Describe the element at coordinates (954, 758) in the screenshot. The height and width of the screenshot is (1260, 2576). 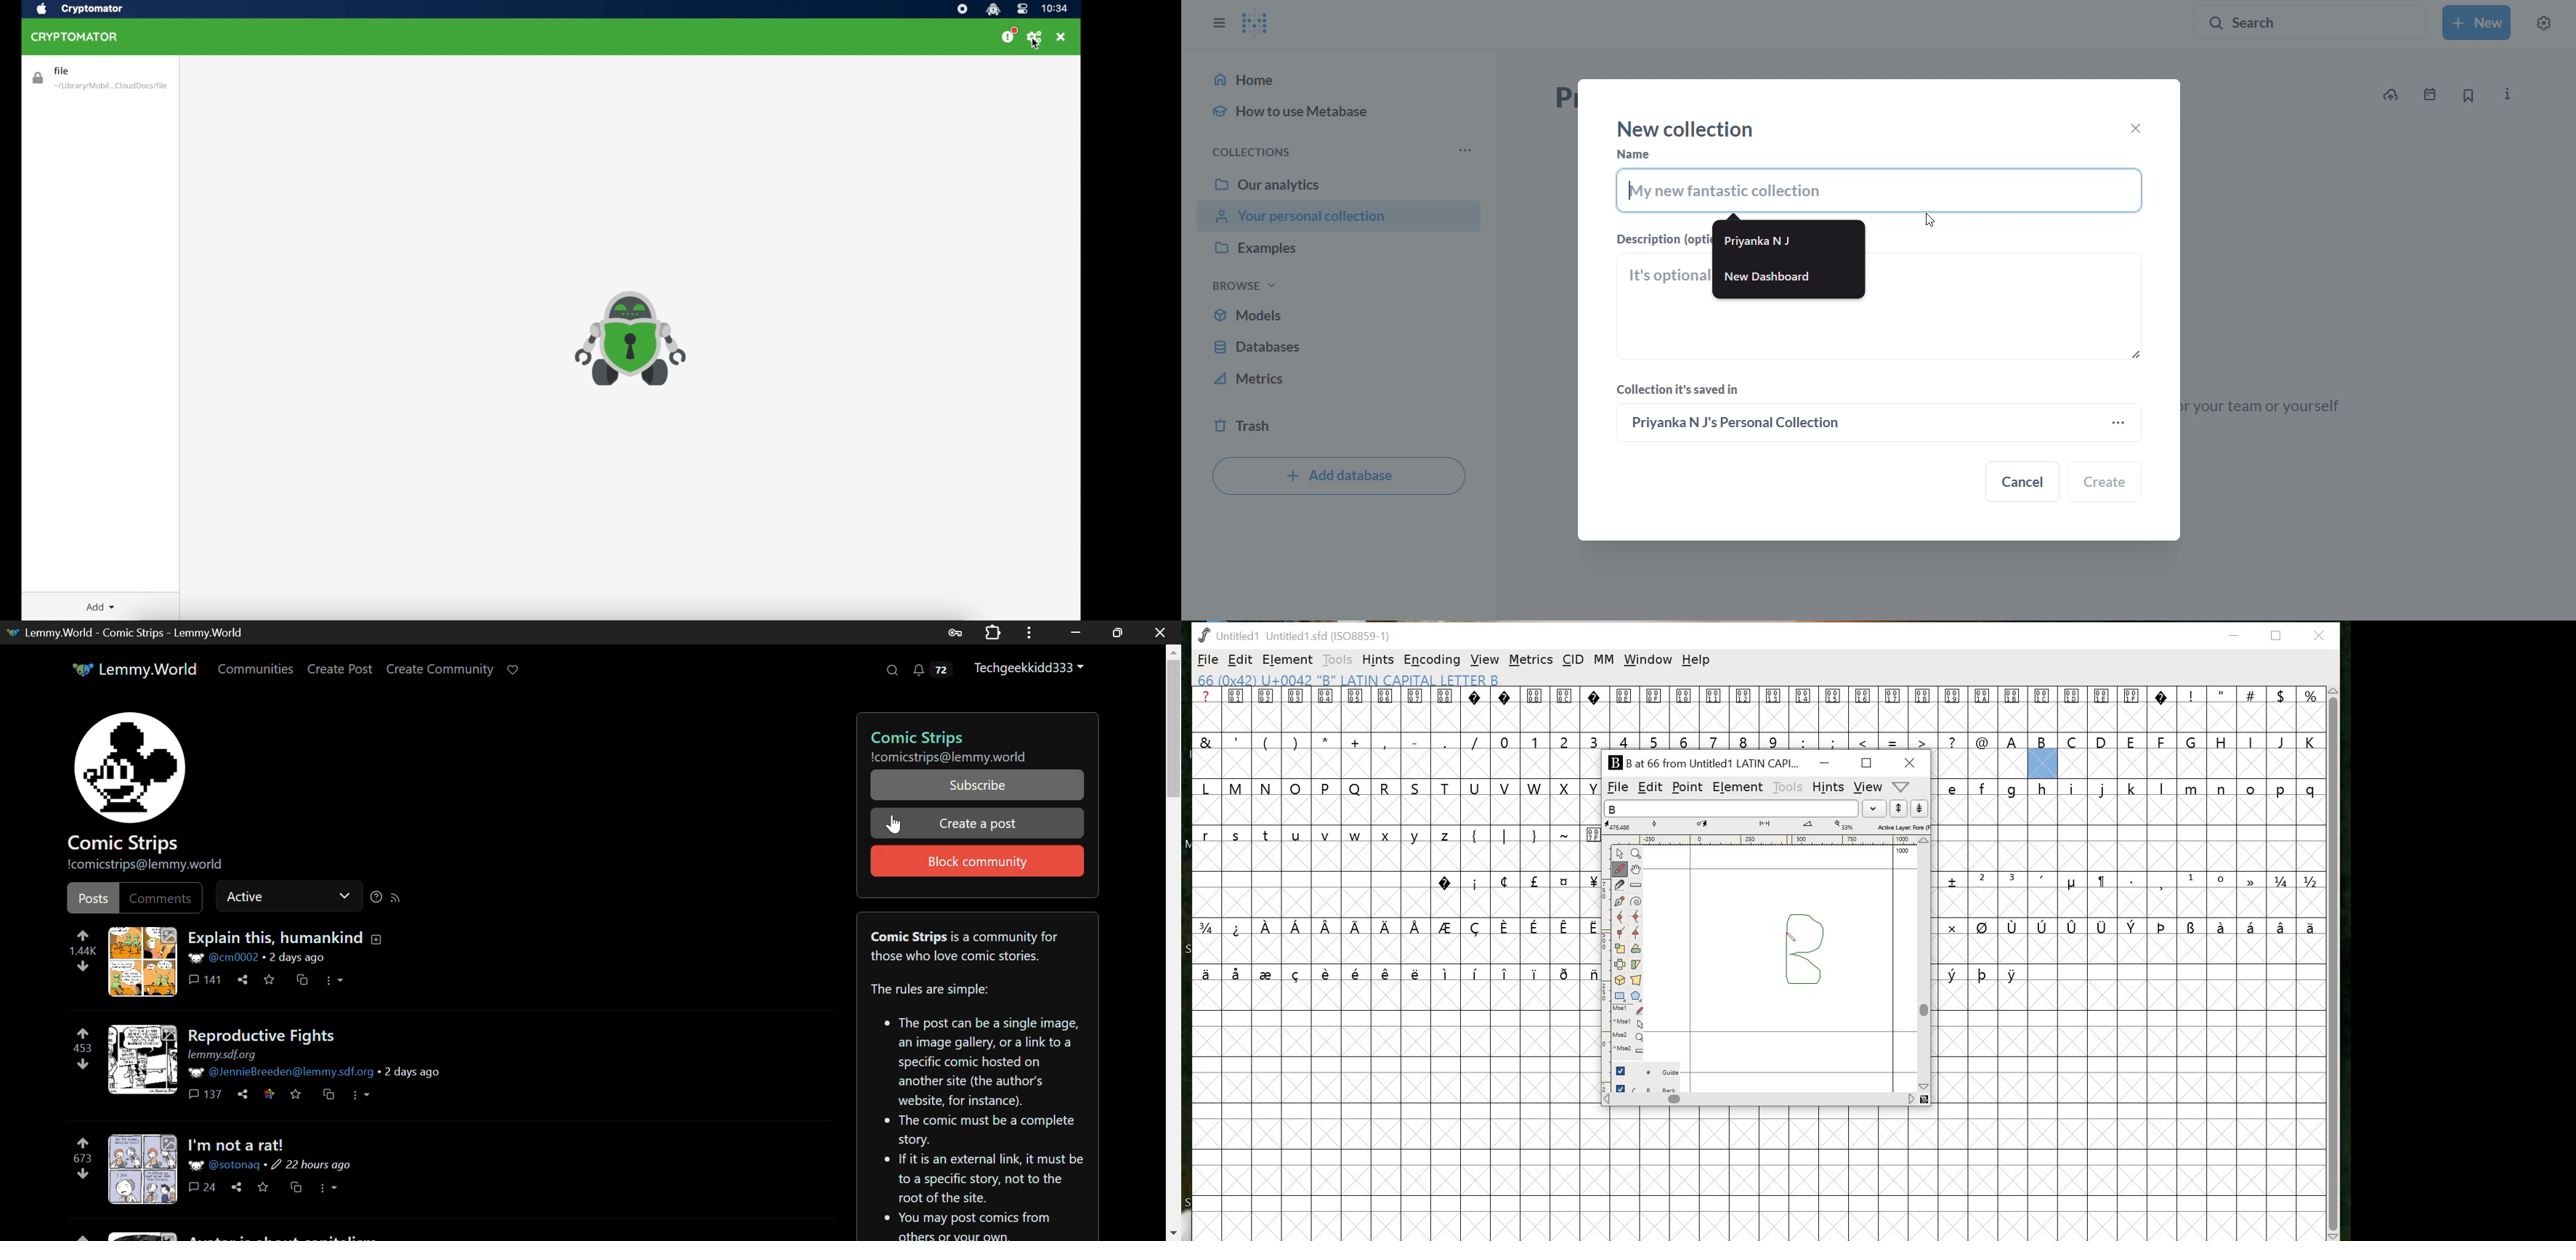
I see `!comicstrips@lemmy.world` at that location.